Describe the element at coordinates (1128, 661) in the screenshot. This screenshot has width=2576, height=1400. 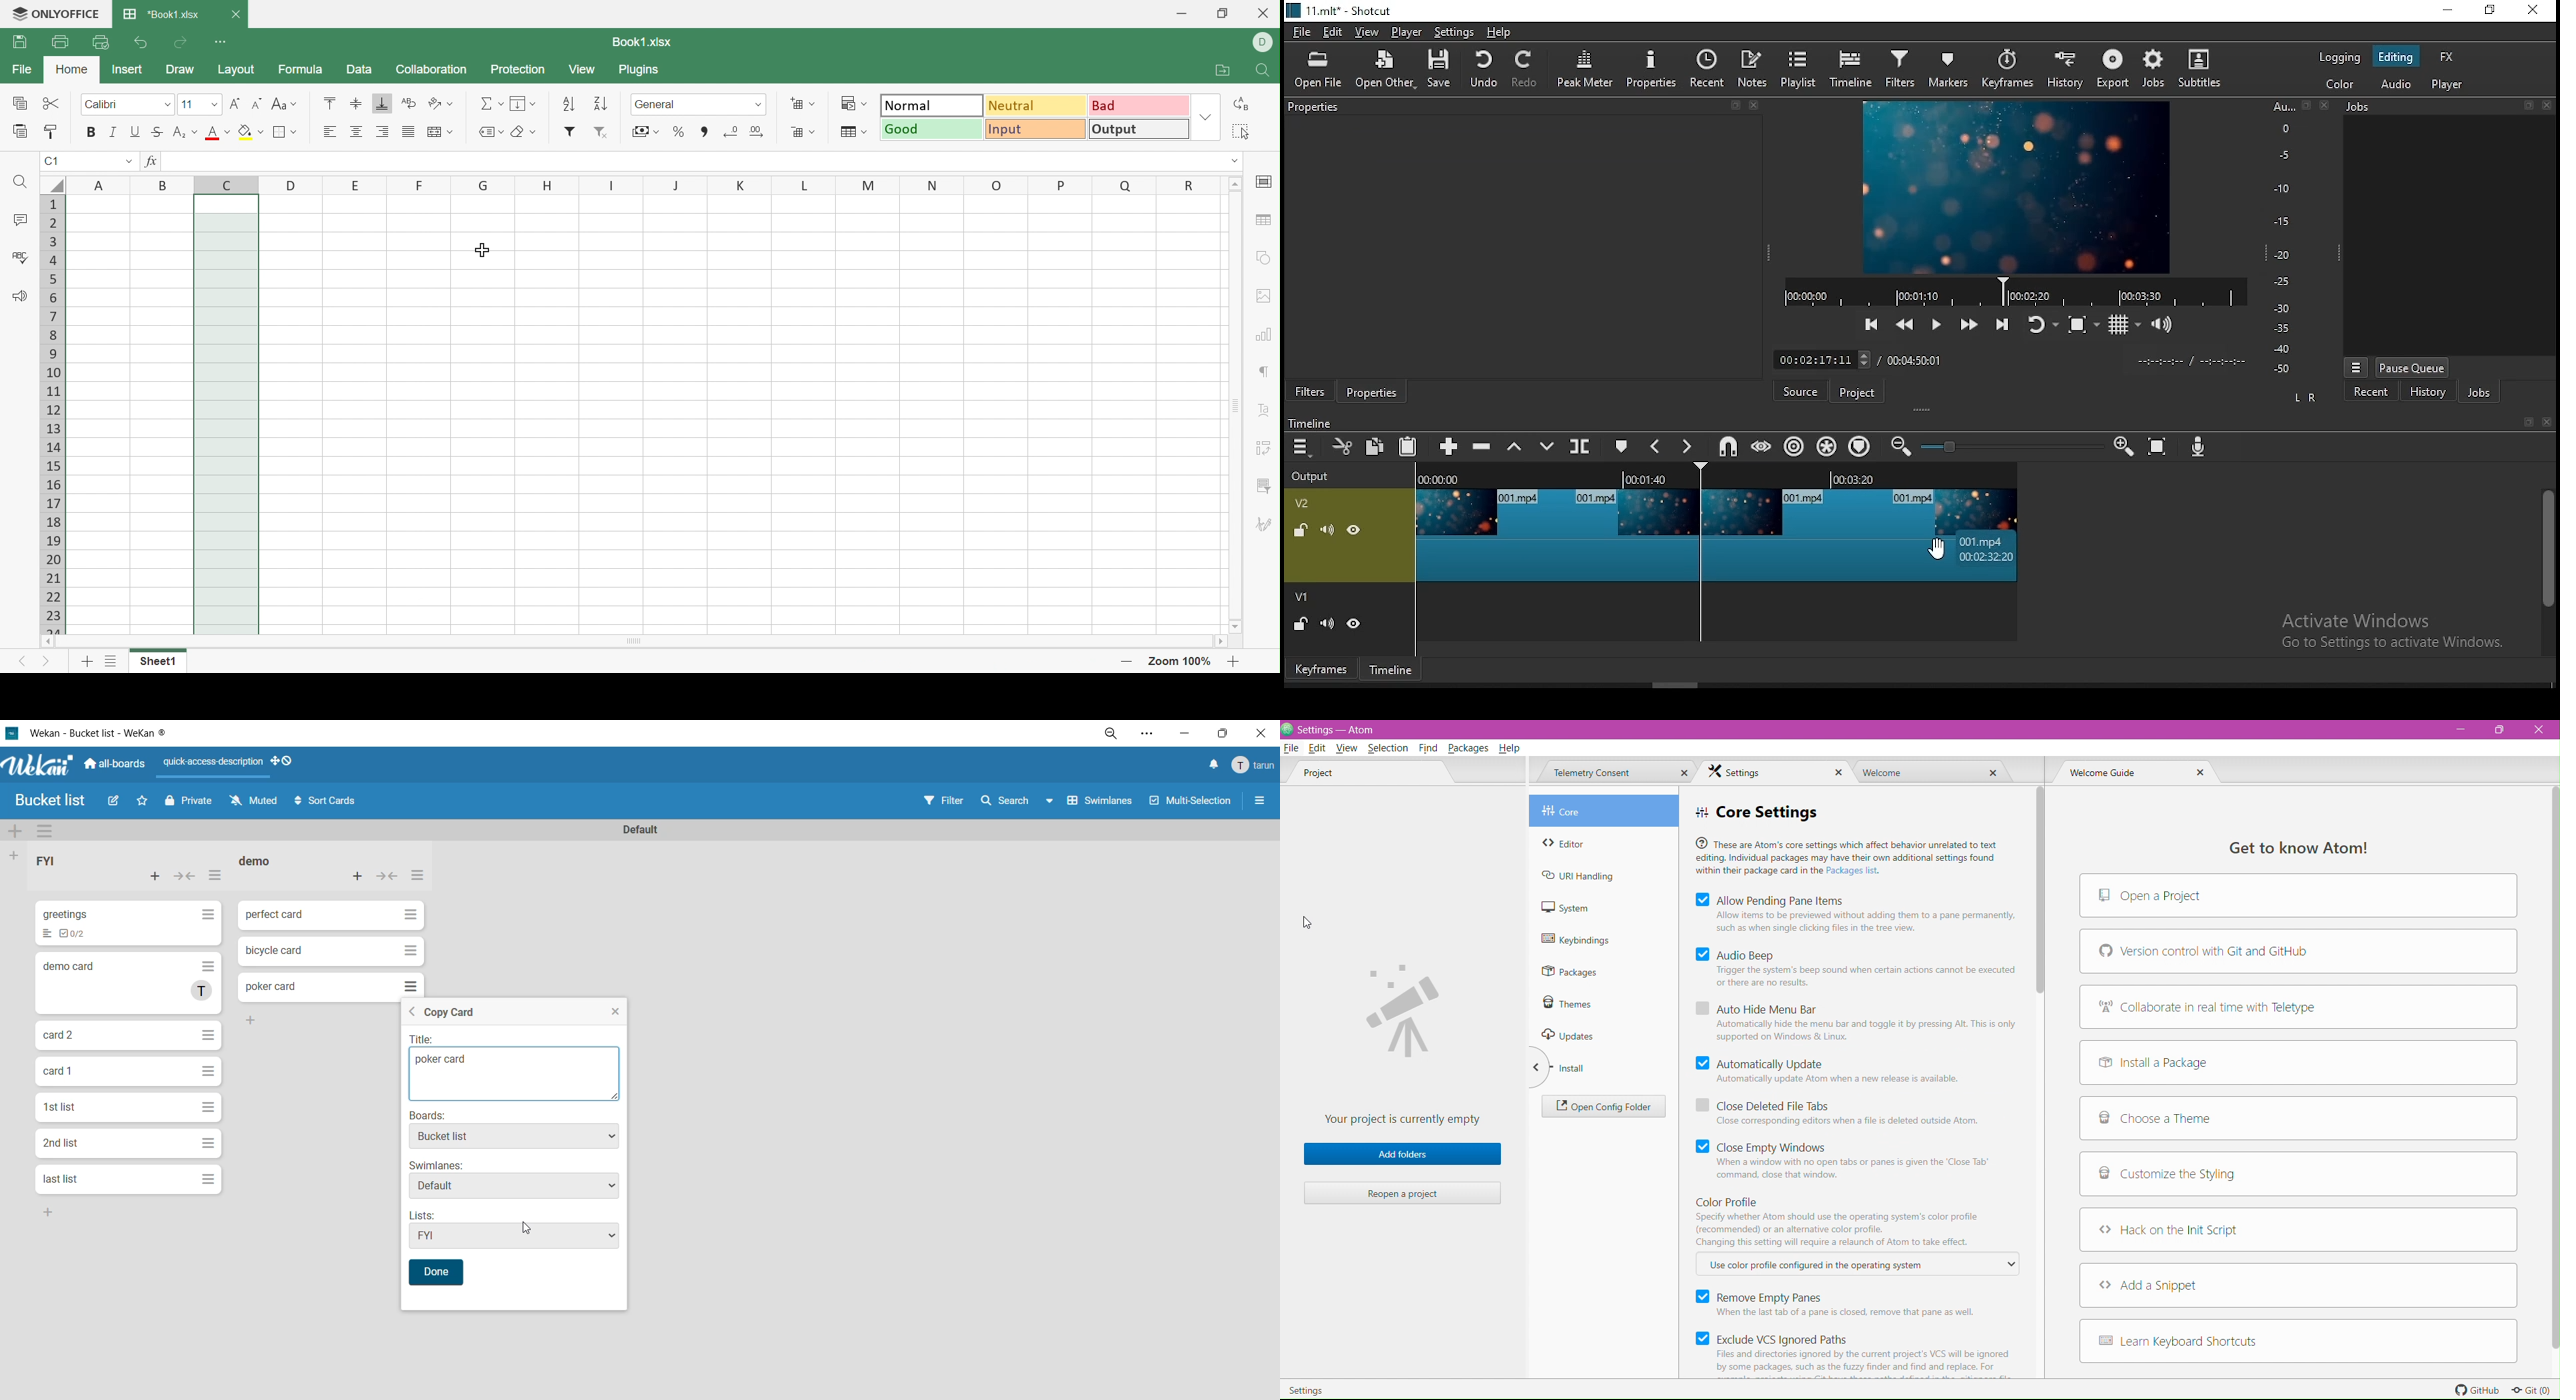
I see `Zoom out` at that location.